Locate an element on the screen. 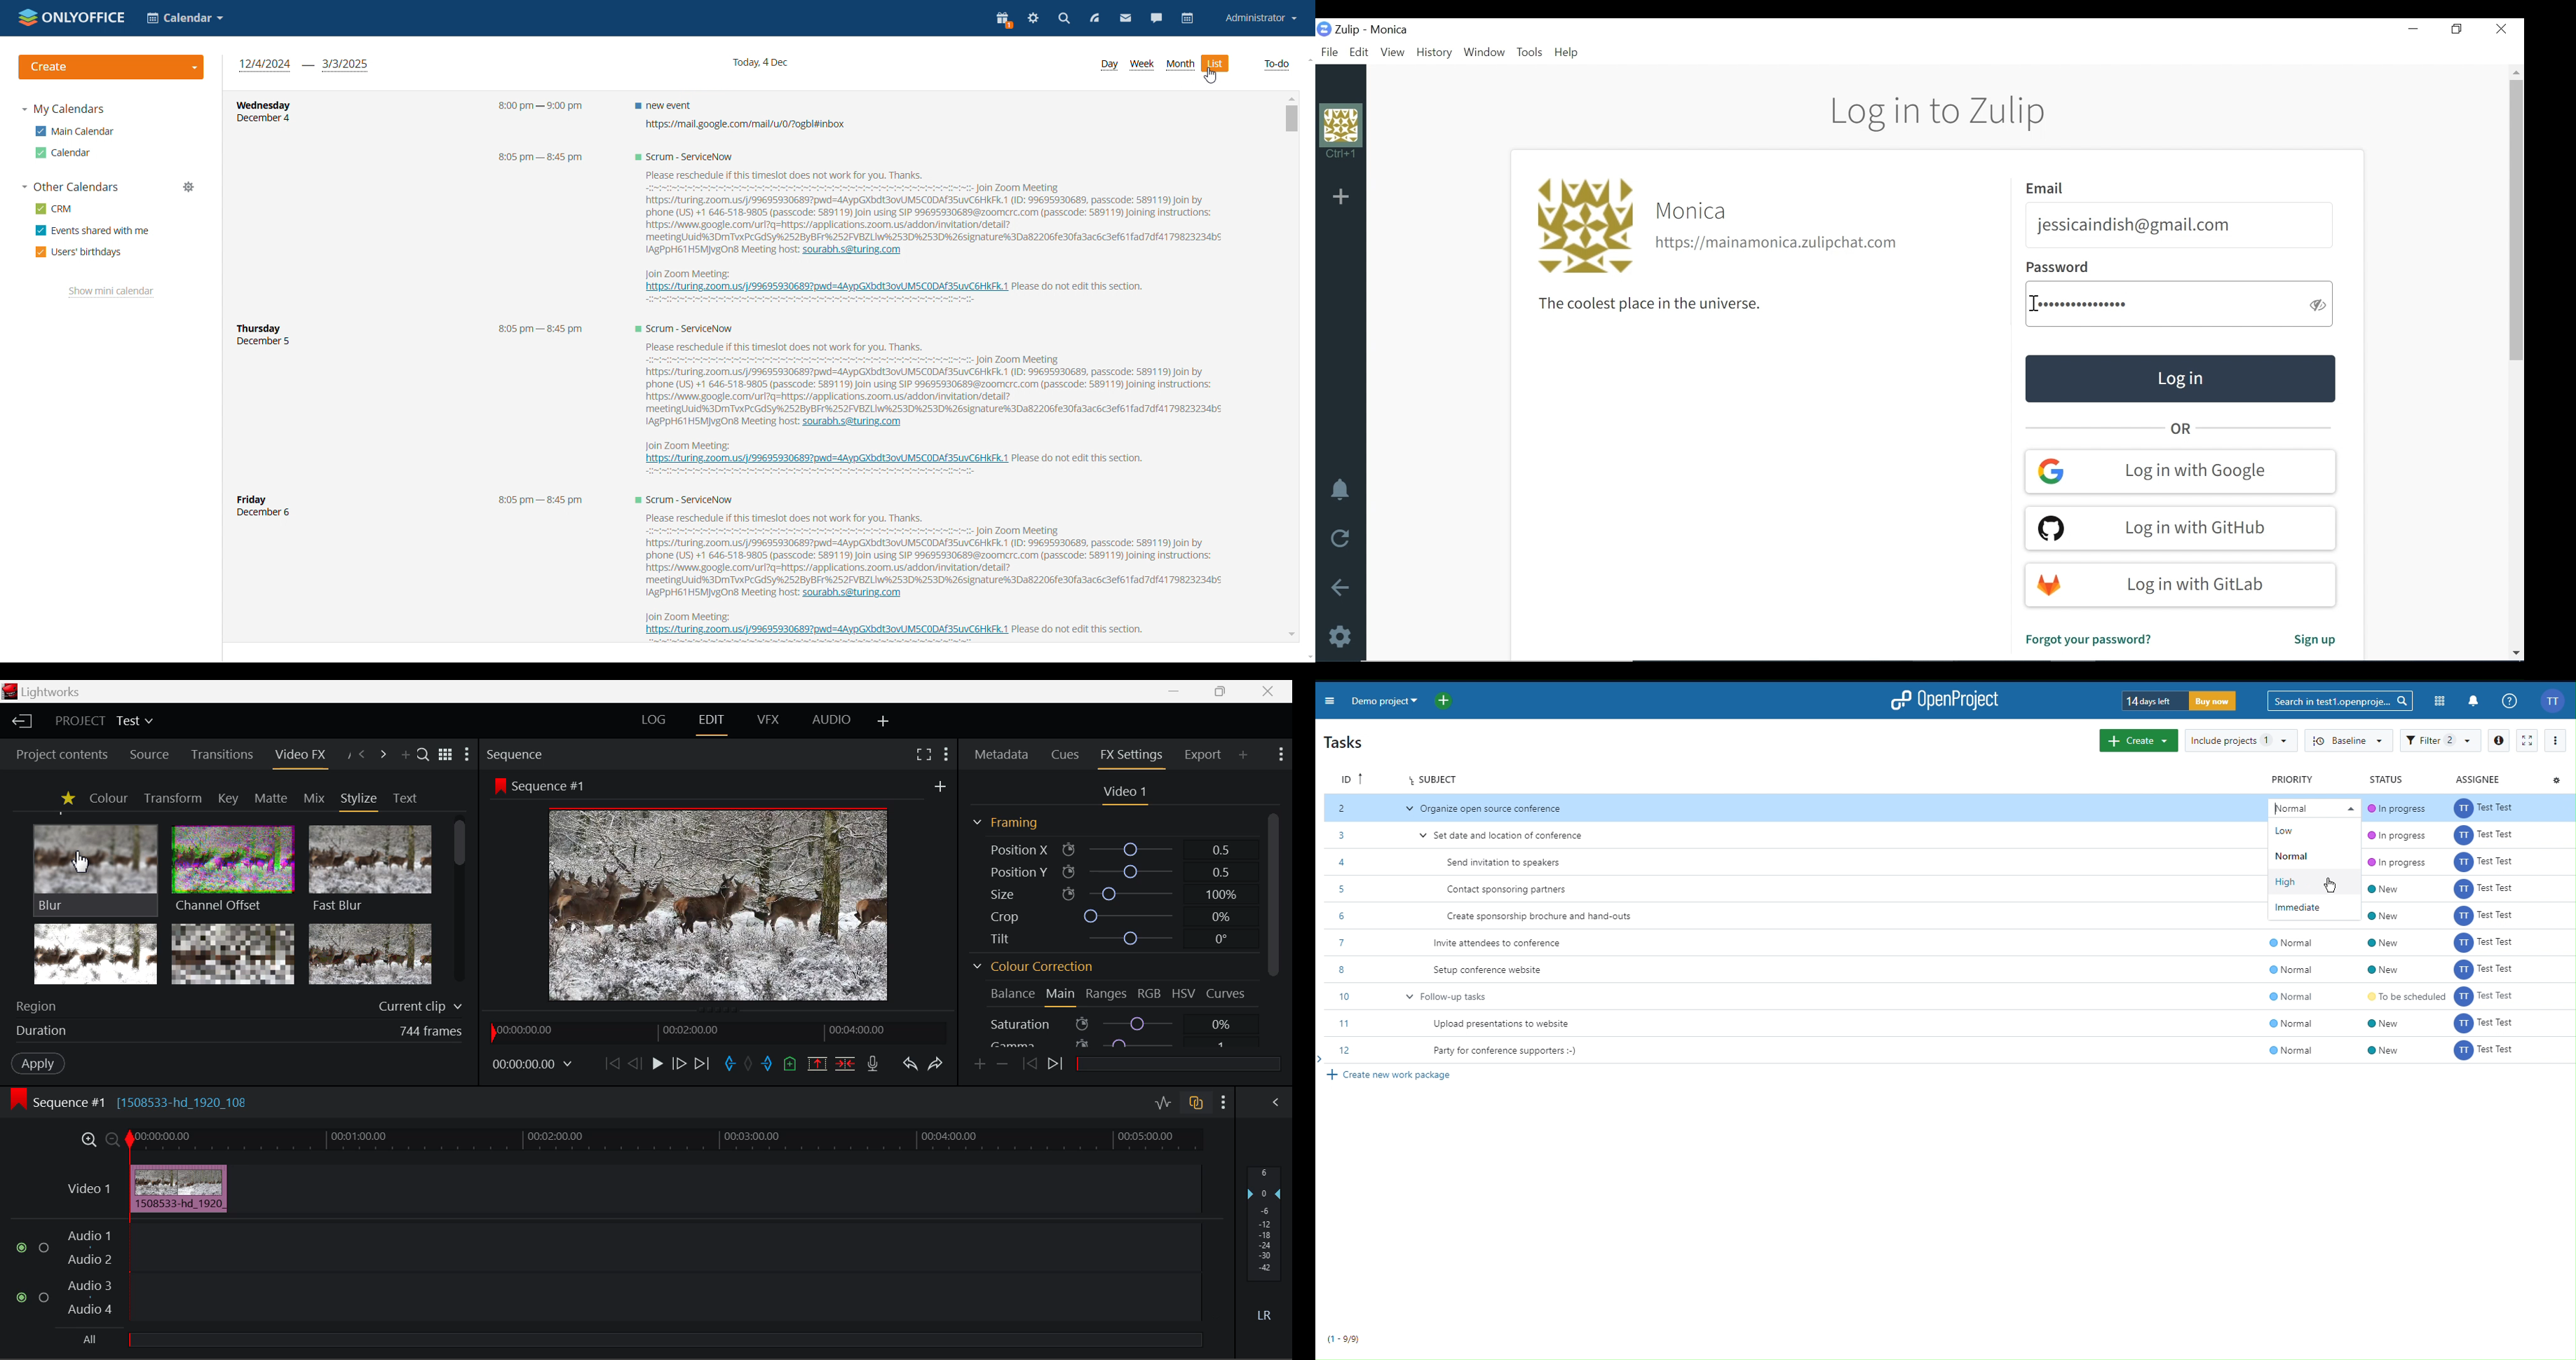 The width and height of the screenshot is (2576, 1372). Scroll Bar is located at coordinates (460, 904).